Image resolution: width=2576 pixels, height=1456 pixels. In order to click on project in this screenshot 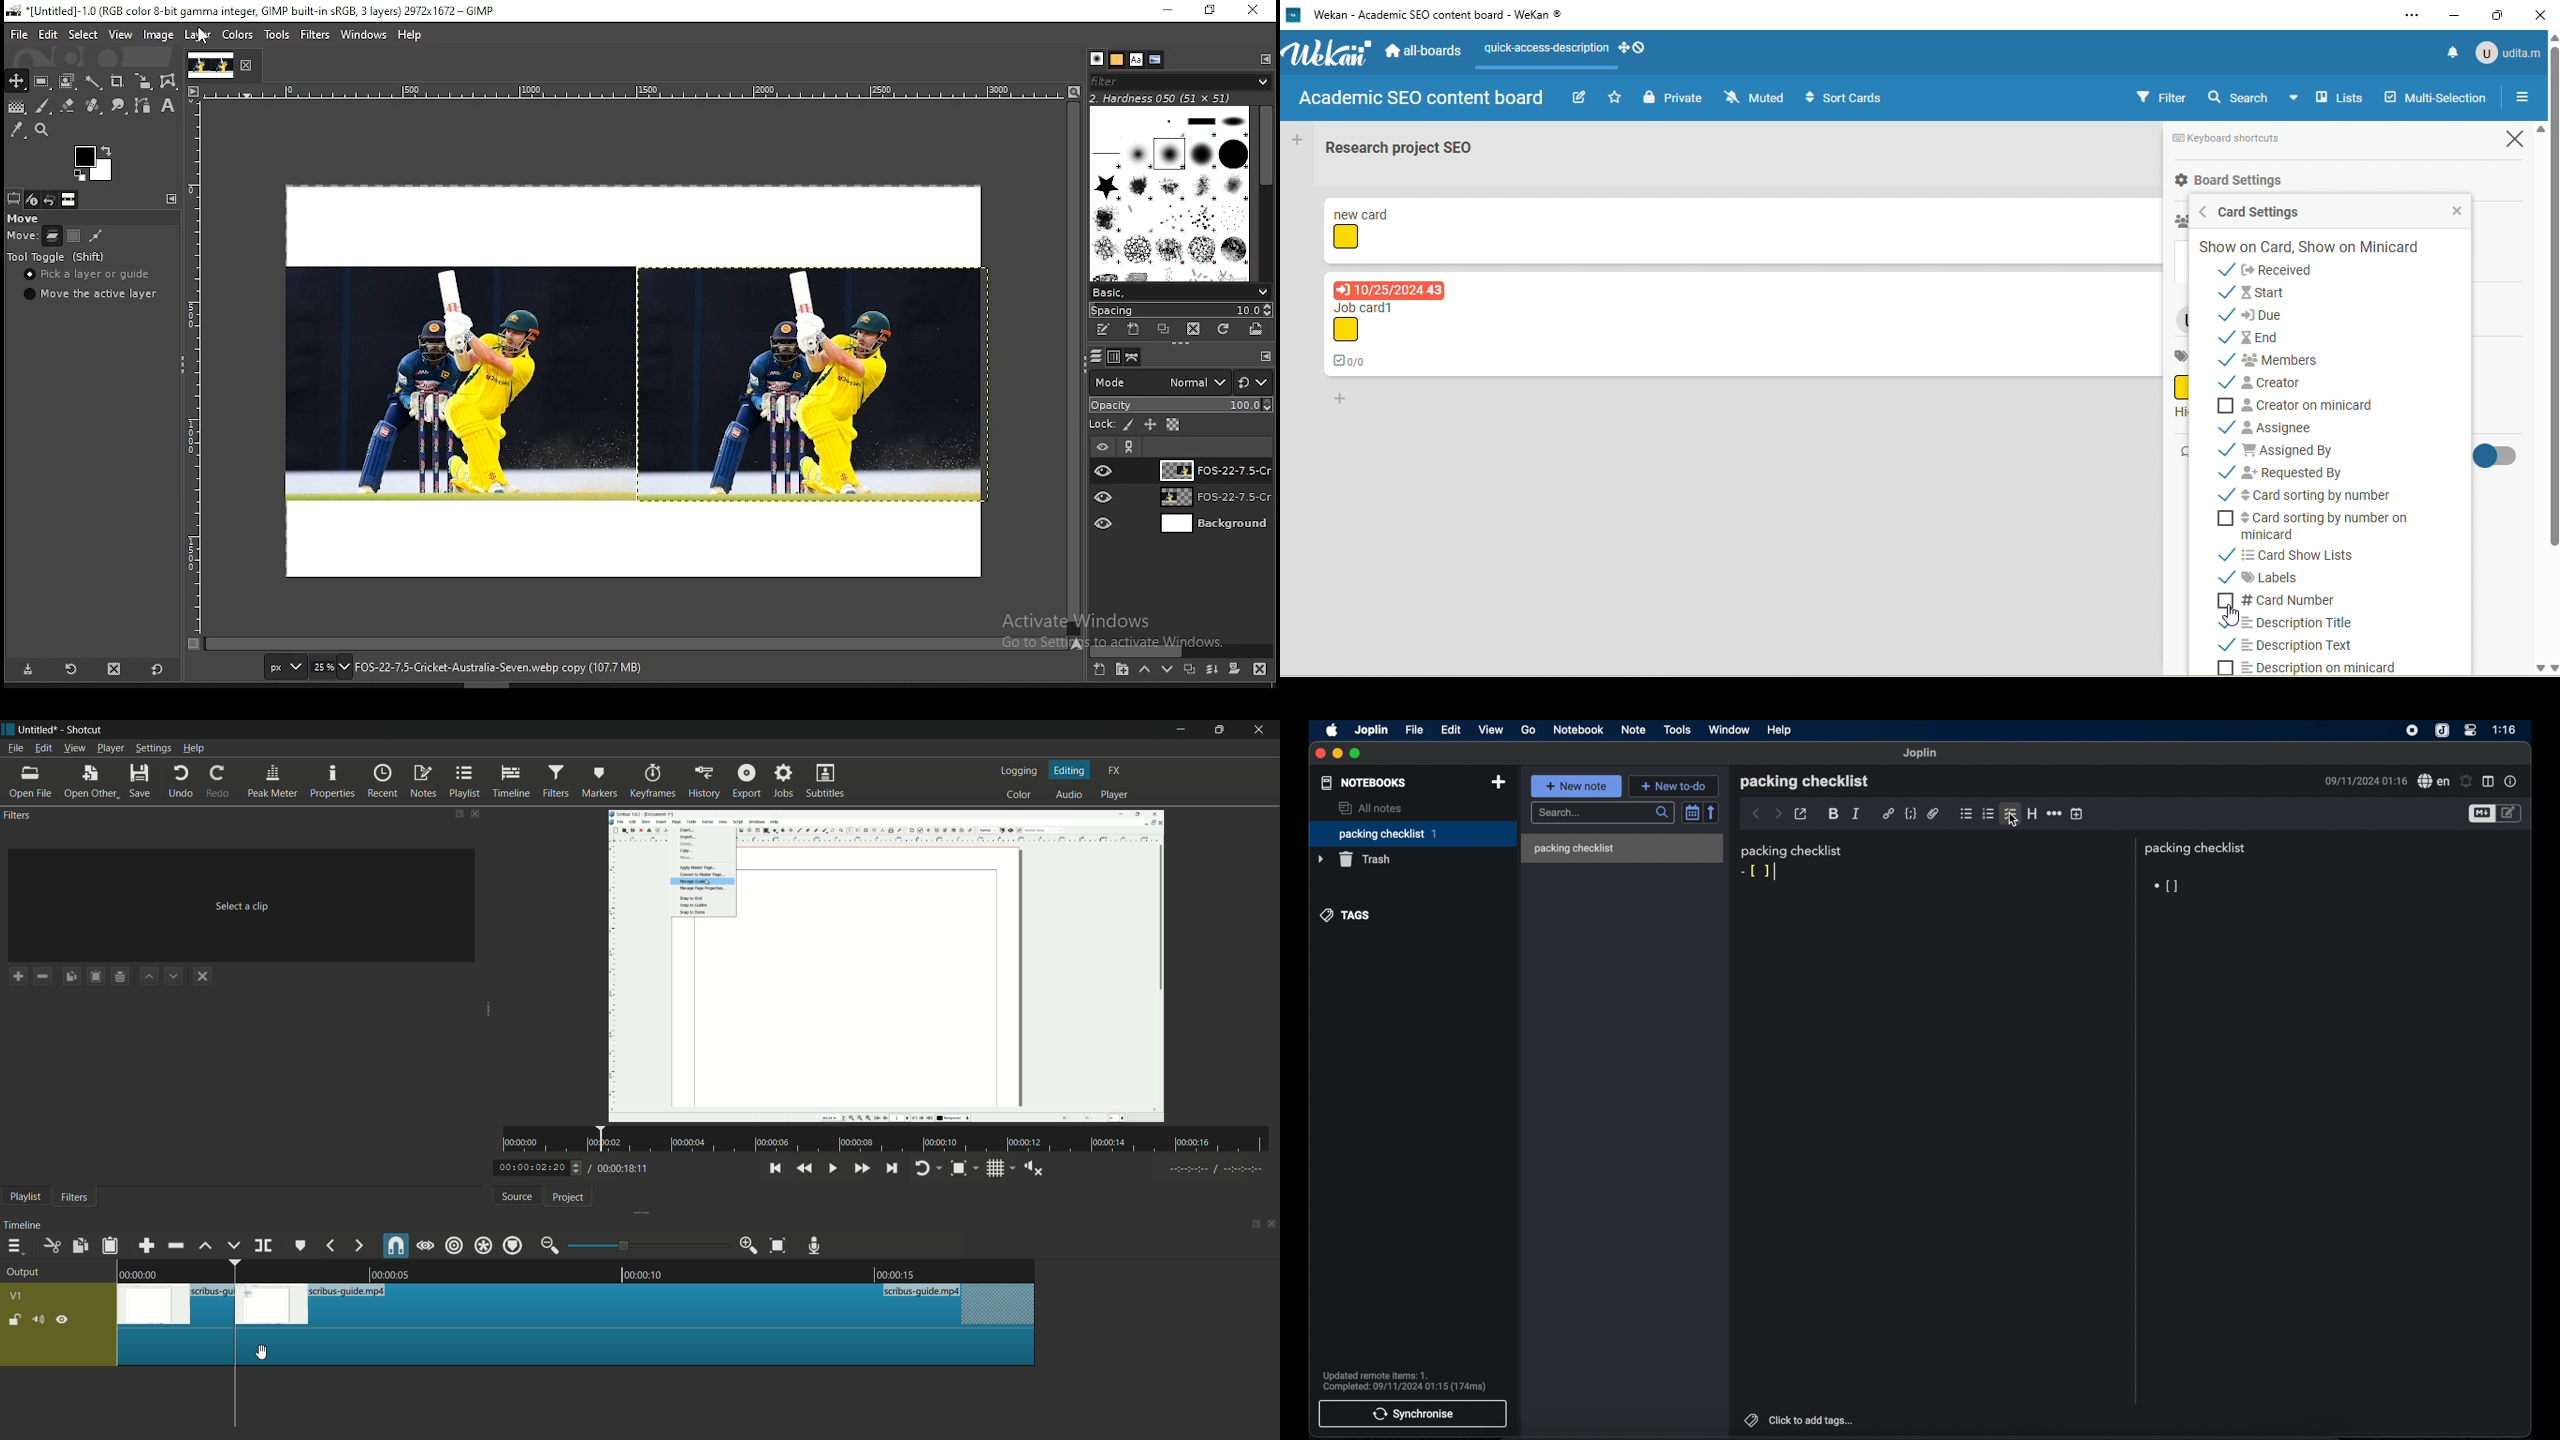, I will do `click(567, 1197)`.